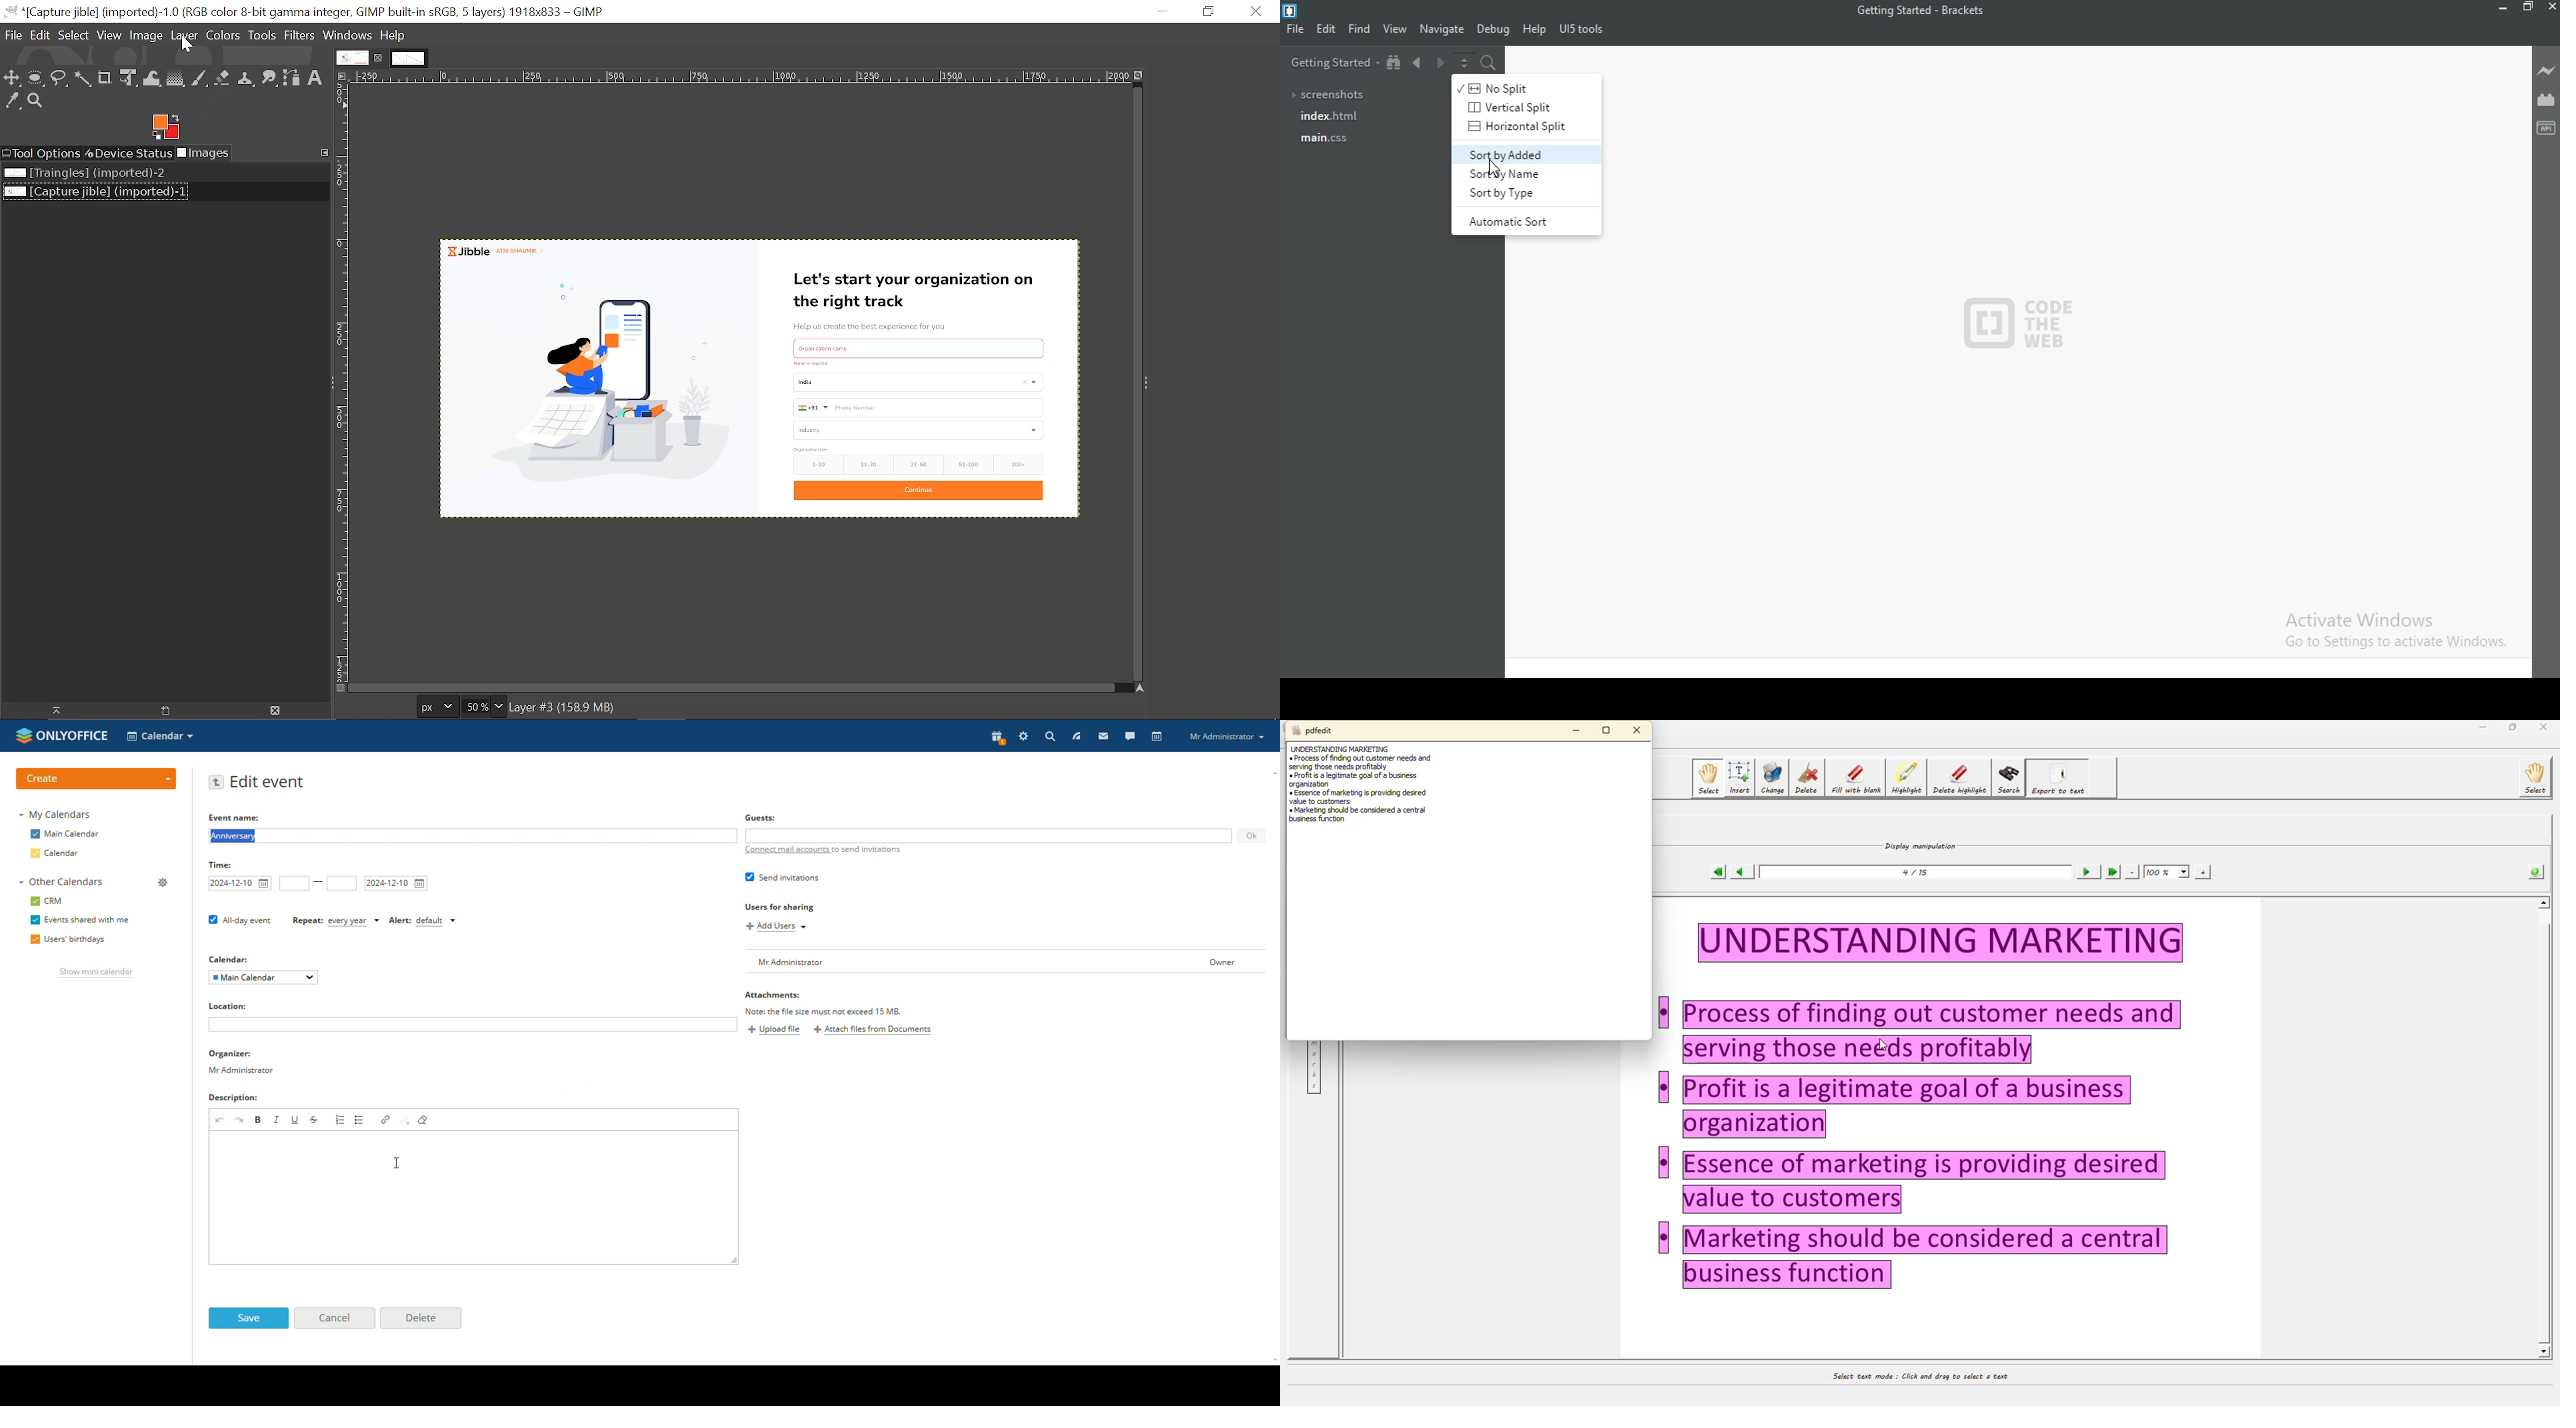 The height and width of the screenshot is (1428, 2576). What do you see at coordinates (1049, 736) in the screenshot?
I see `search` at bounding box center [1049, 736].